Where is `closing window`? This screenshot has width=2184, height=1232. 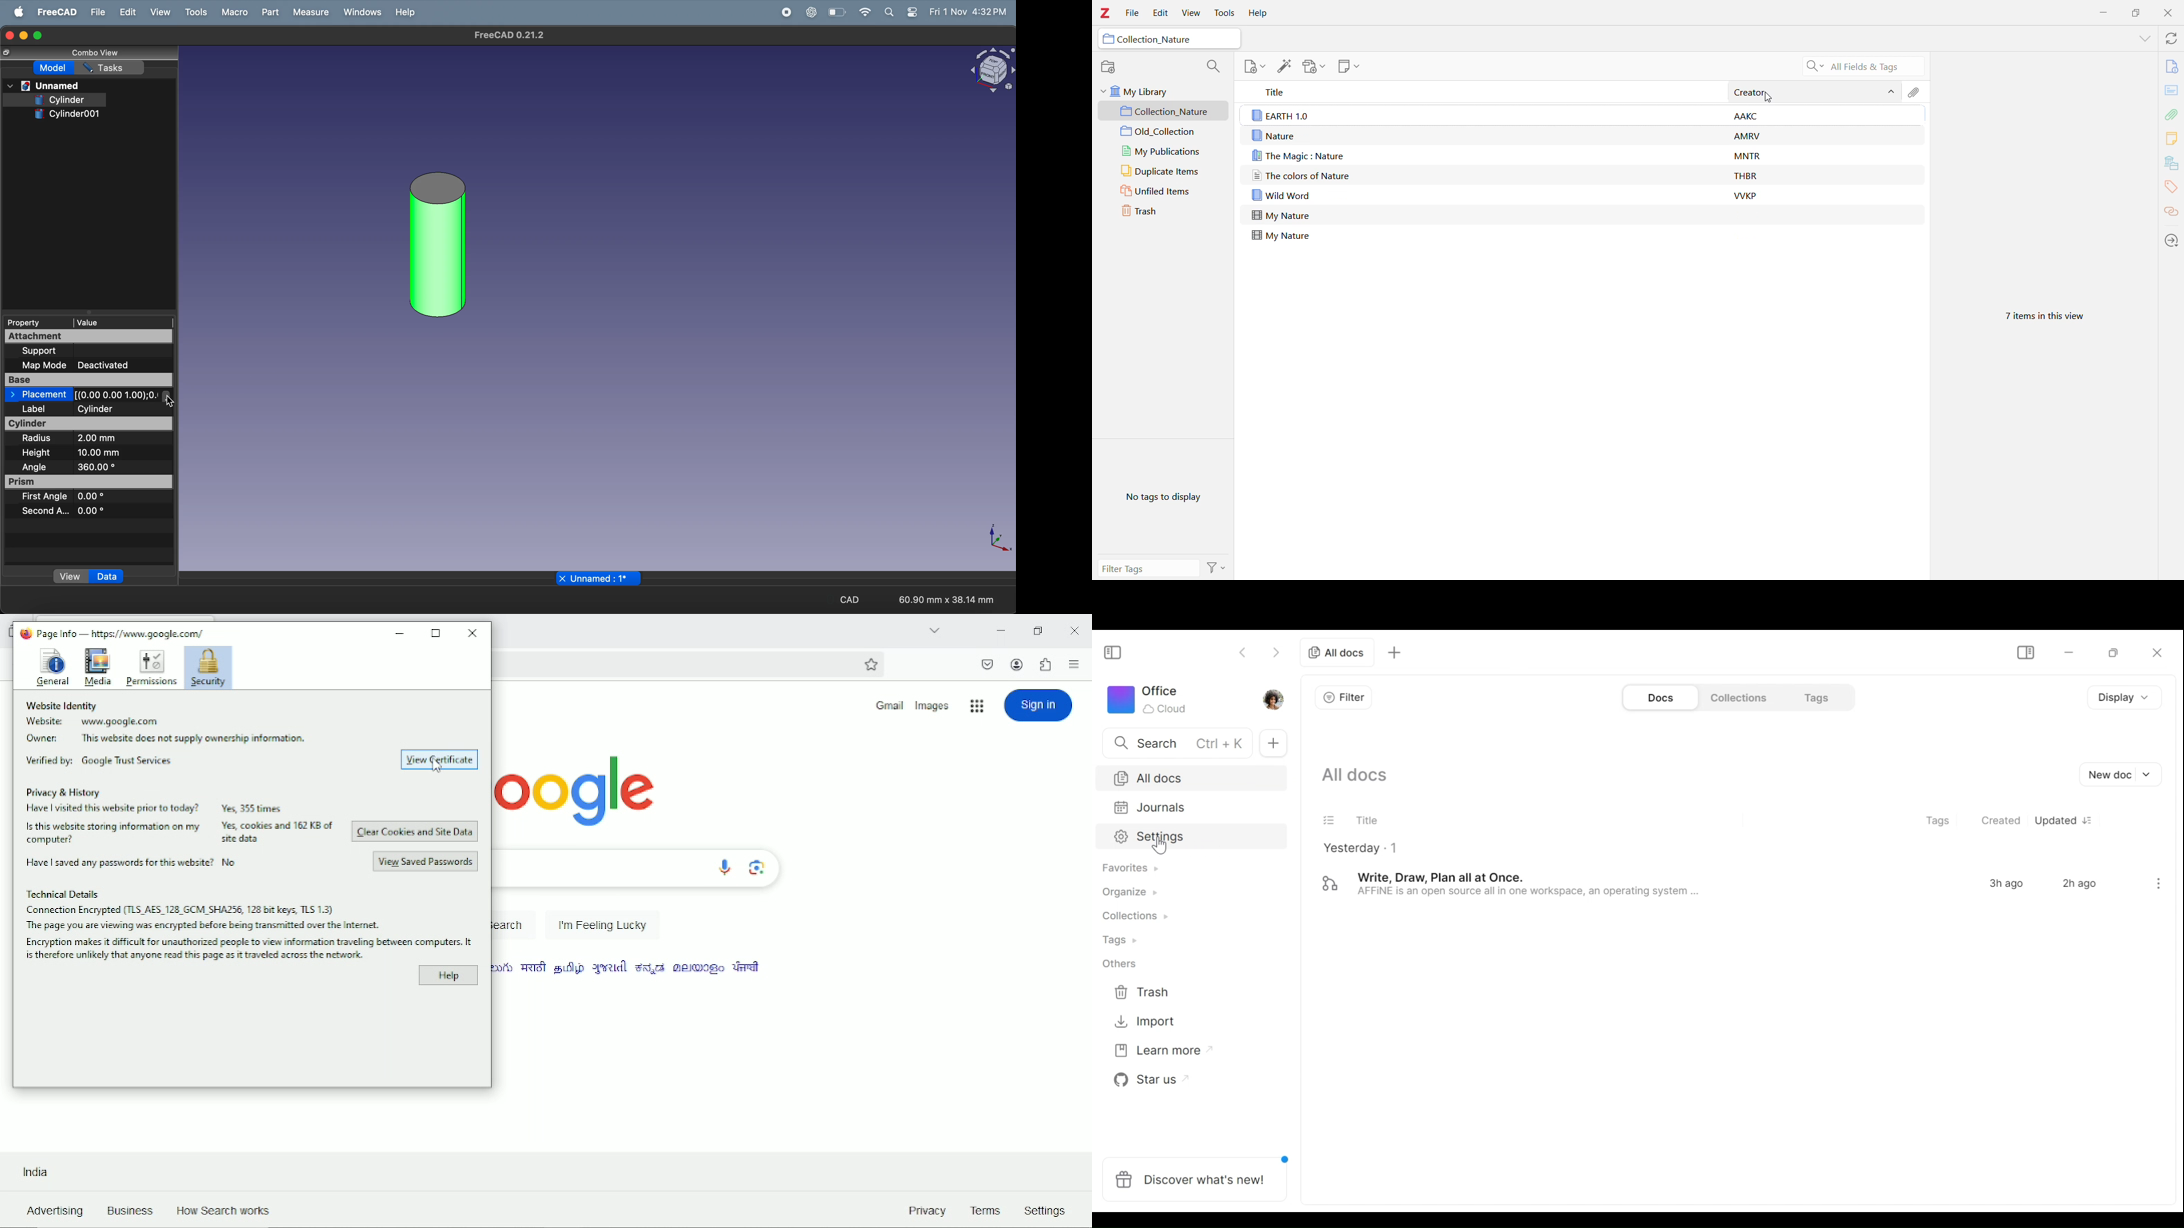 closing window is located at coordinates (9, 35).